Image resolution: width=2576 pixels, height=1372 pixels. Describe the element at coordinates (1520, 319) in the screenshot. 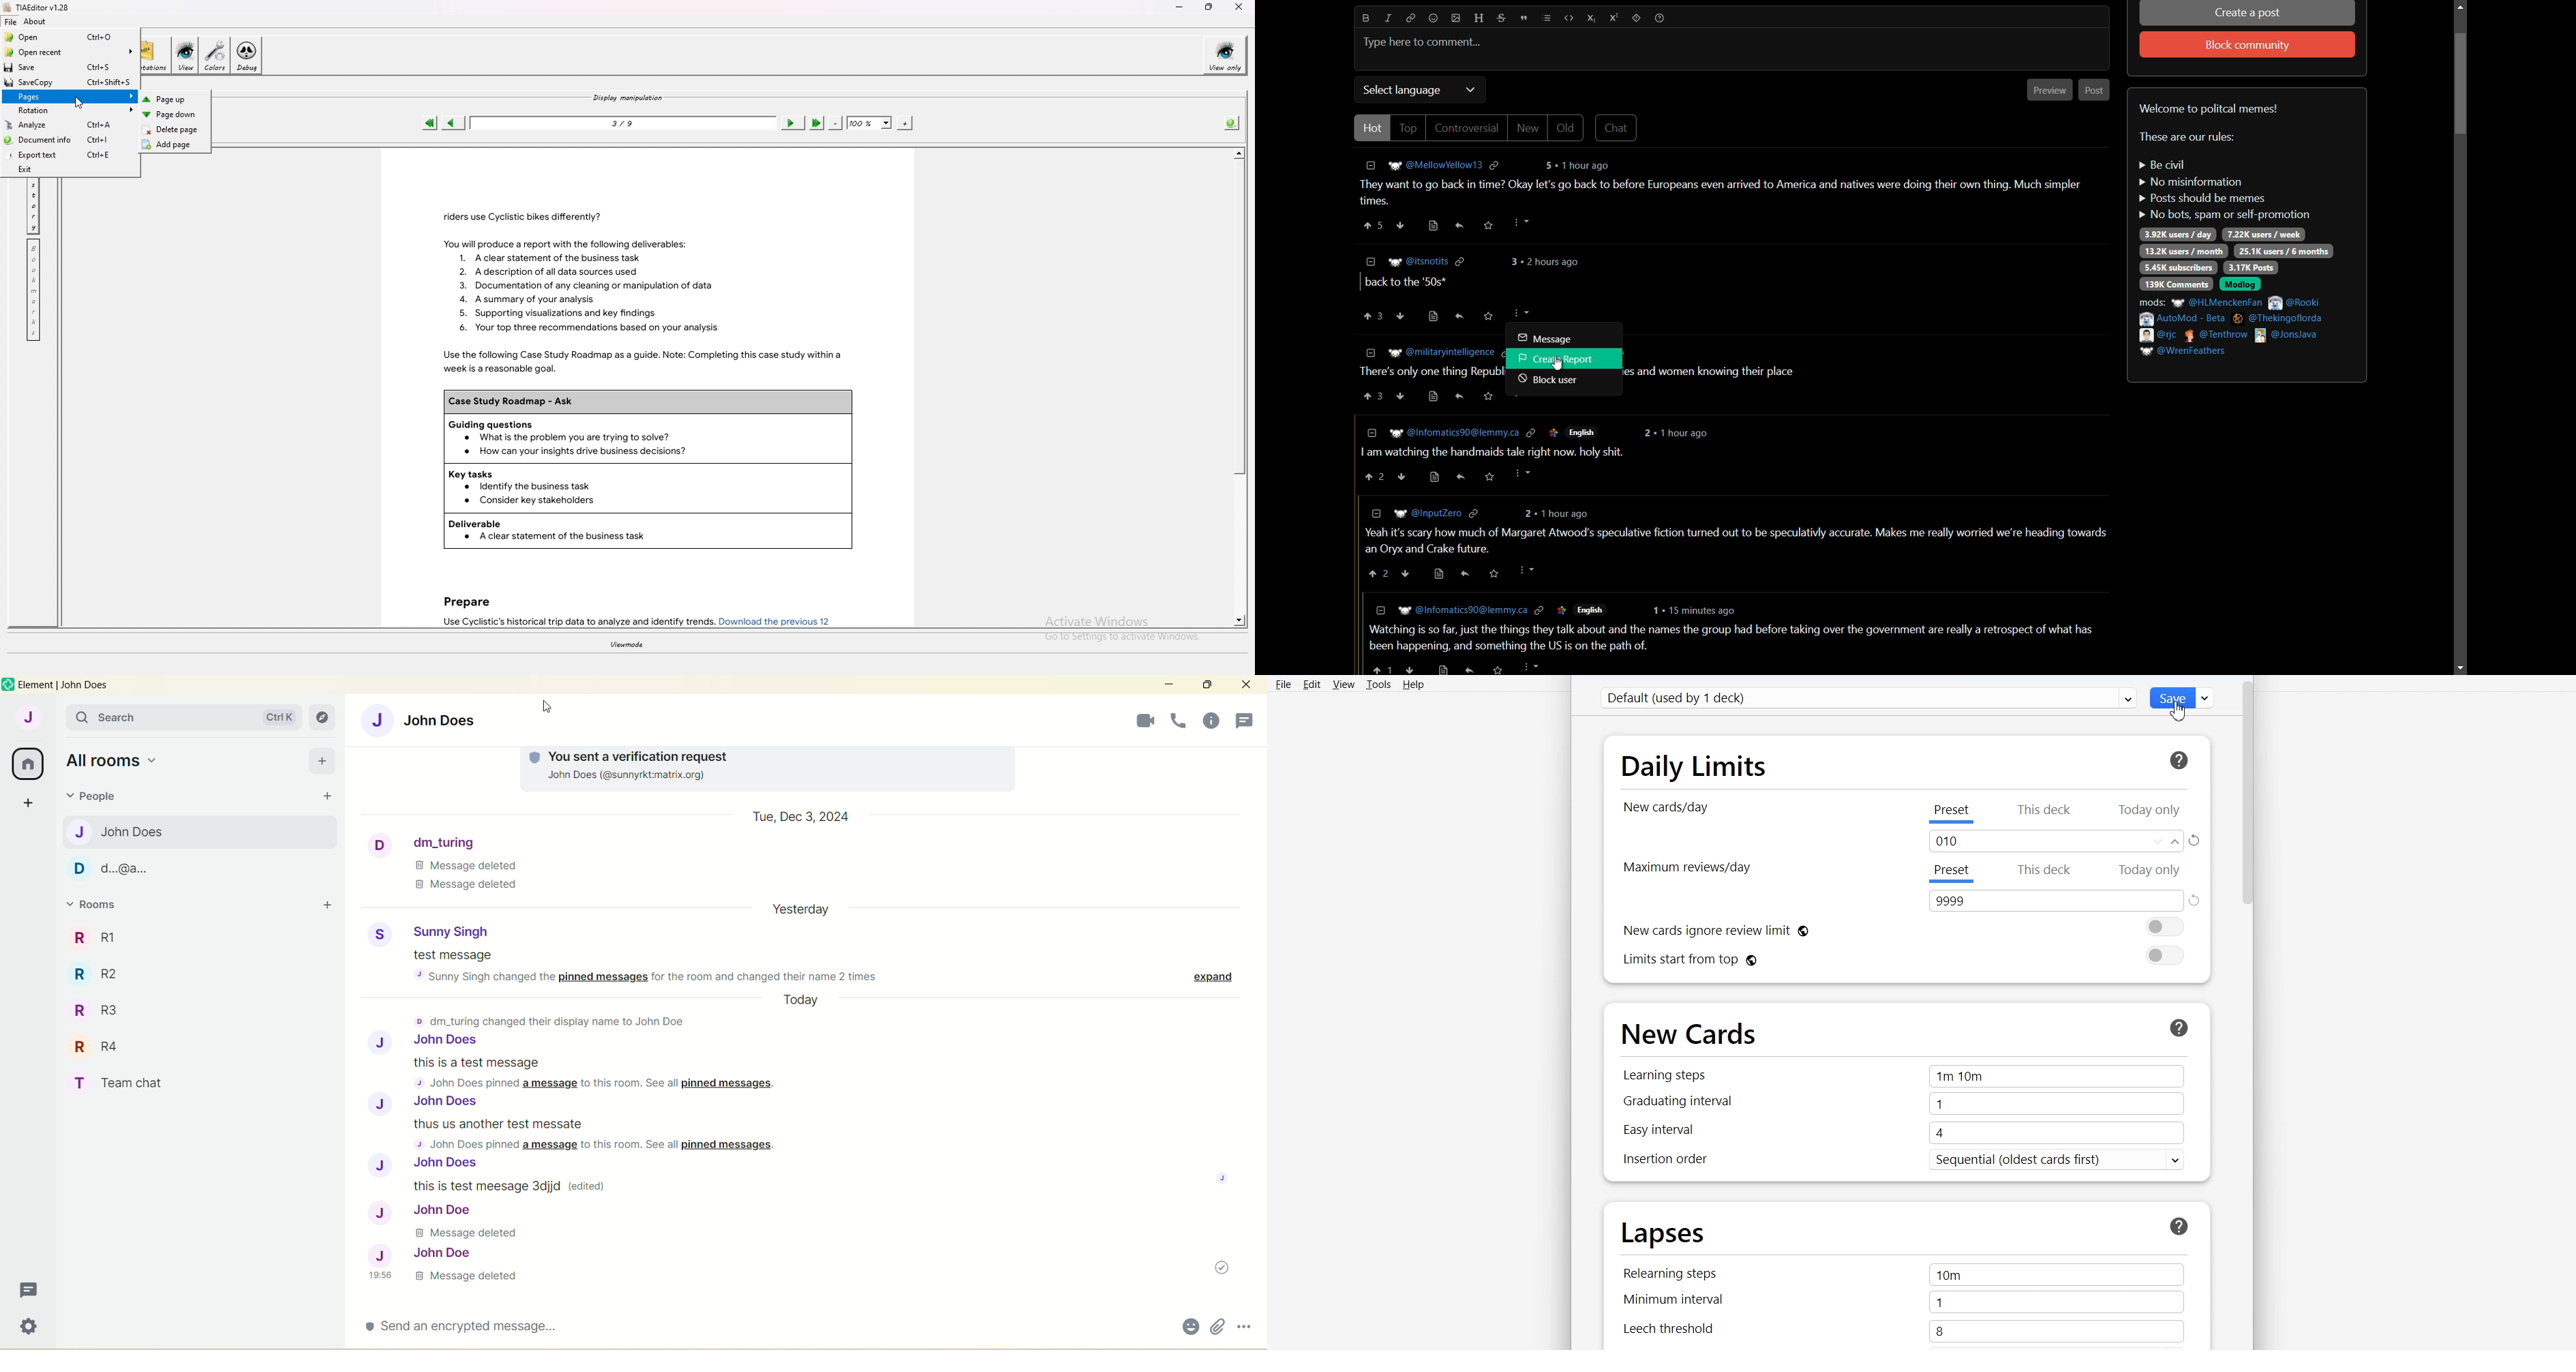

I see `Cursor` at that location.